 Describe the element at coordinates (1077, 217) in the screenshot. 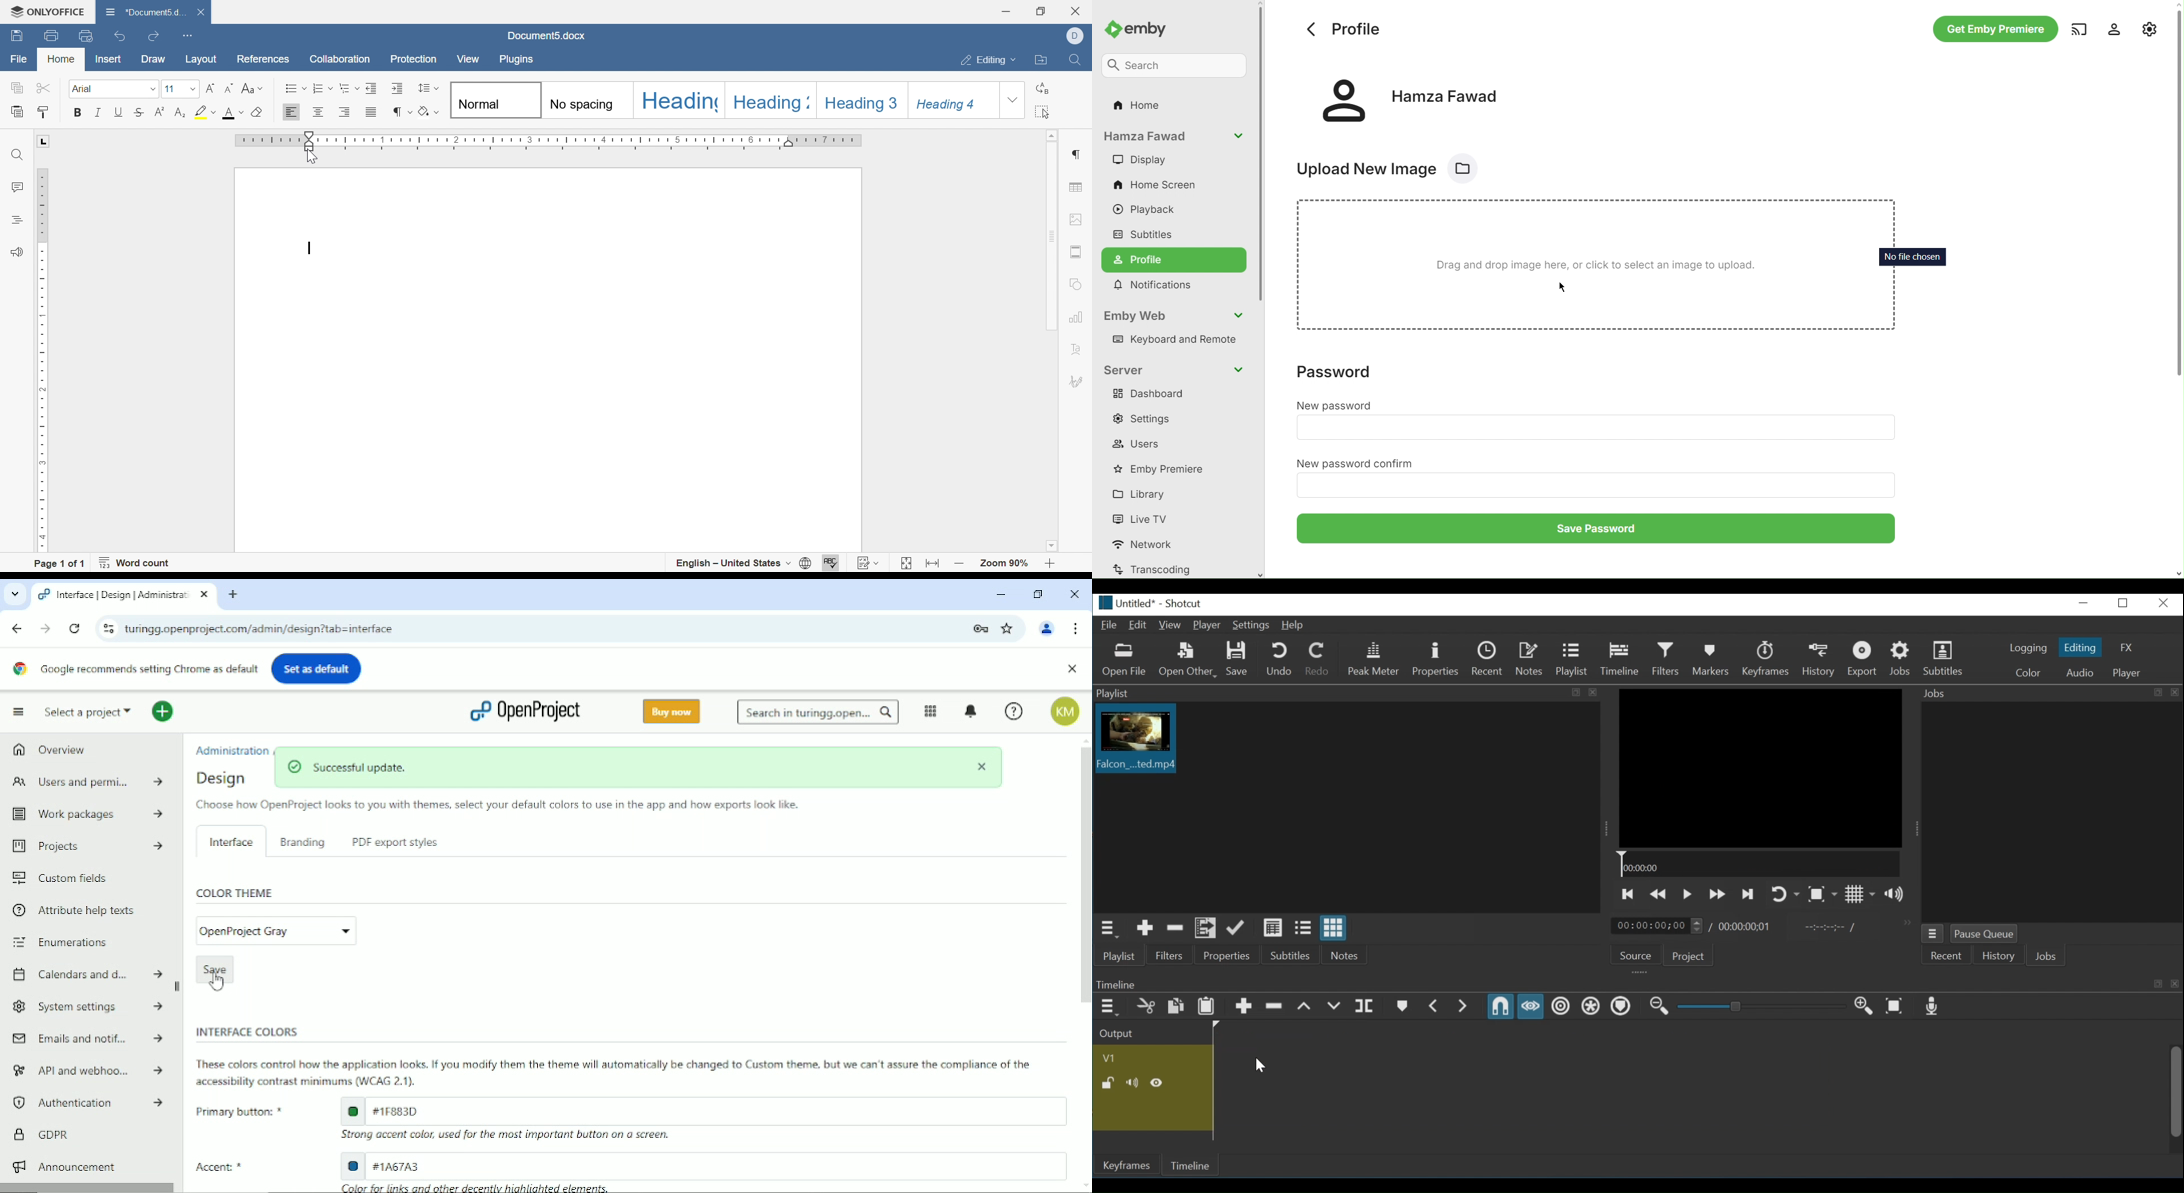

I see `image settings` at that location.